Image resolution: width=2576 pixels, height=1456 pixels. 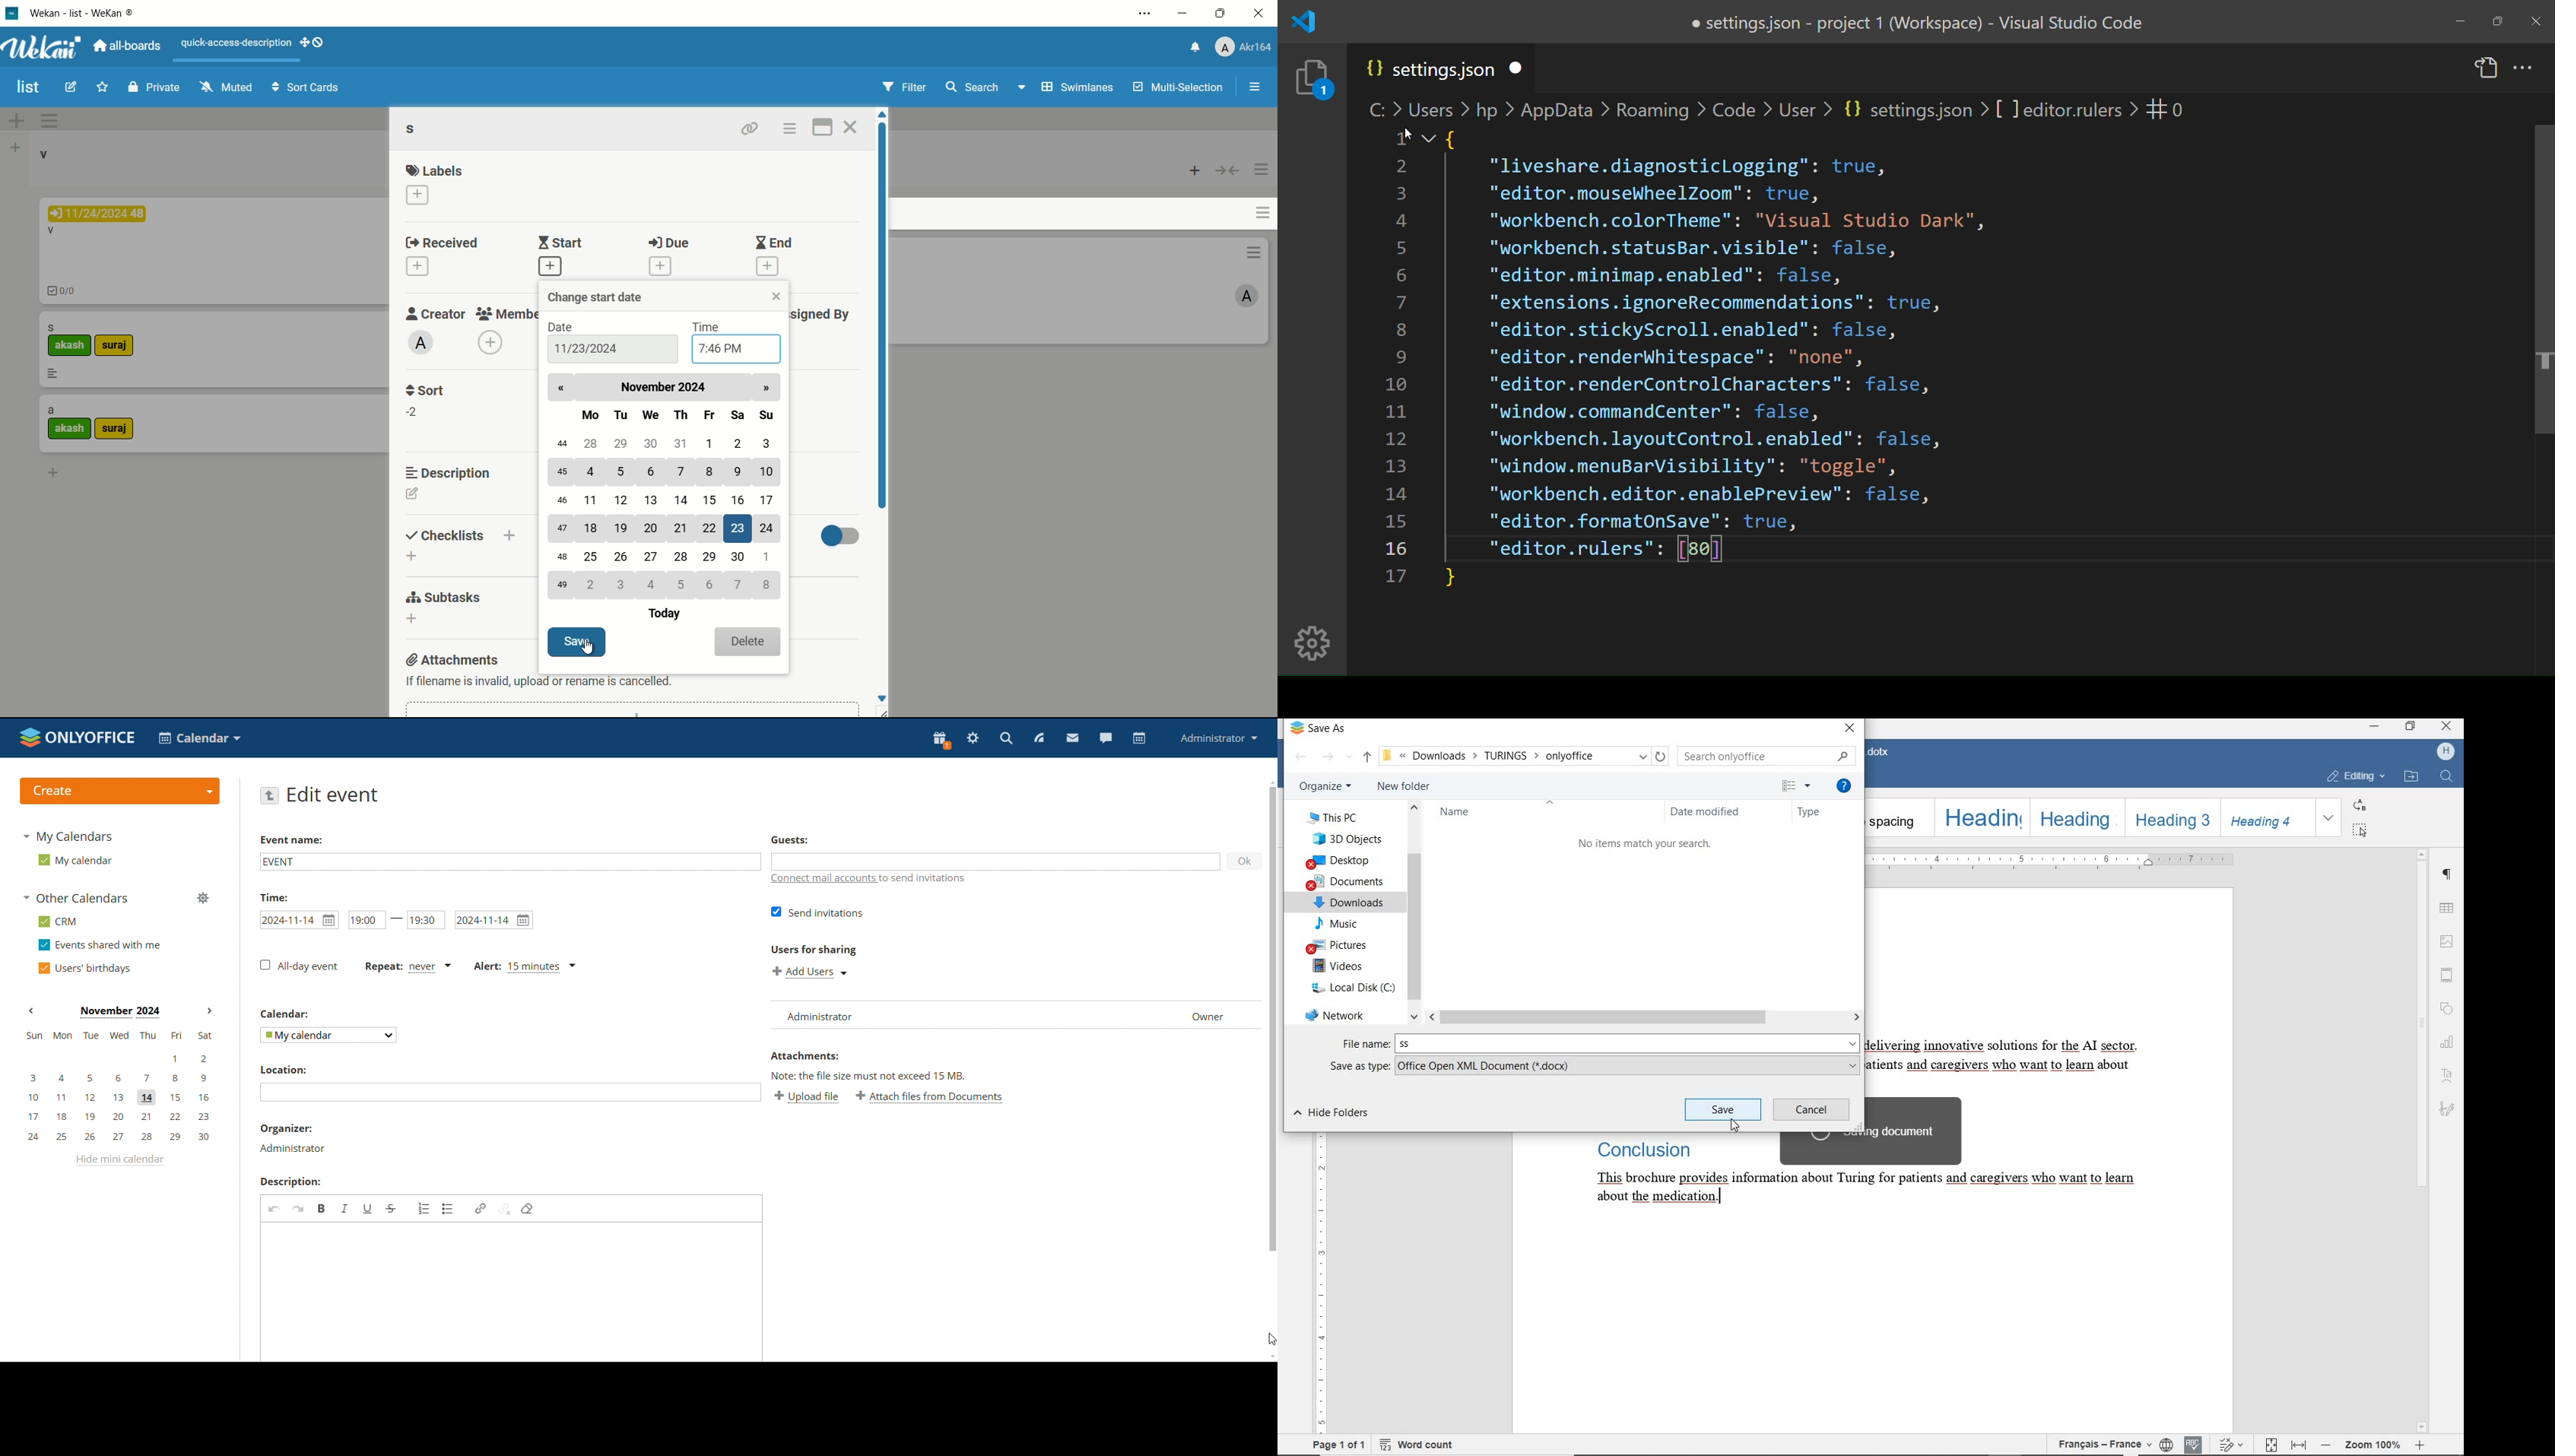 I want to click on note, so click(x=886, y=1076).